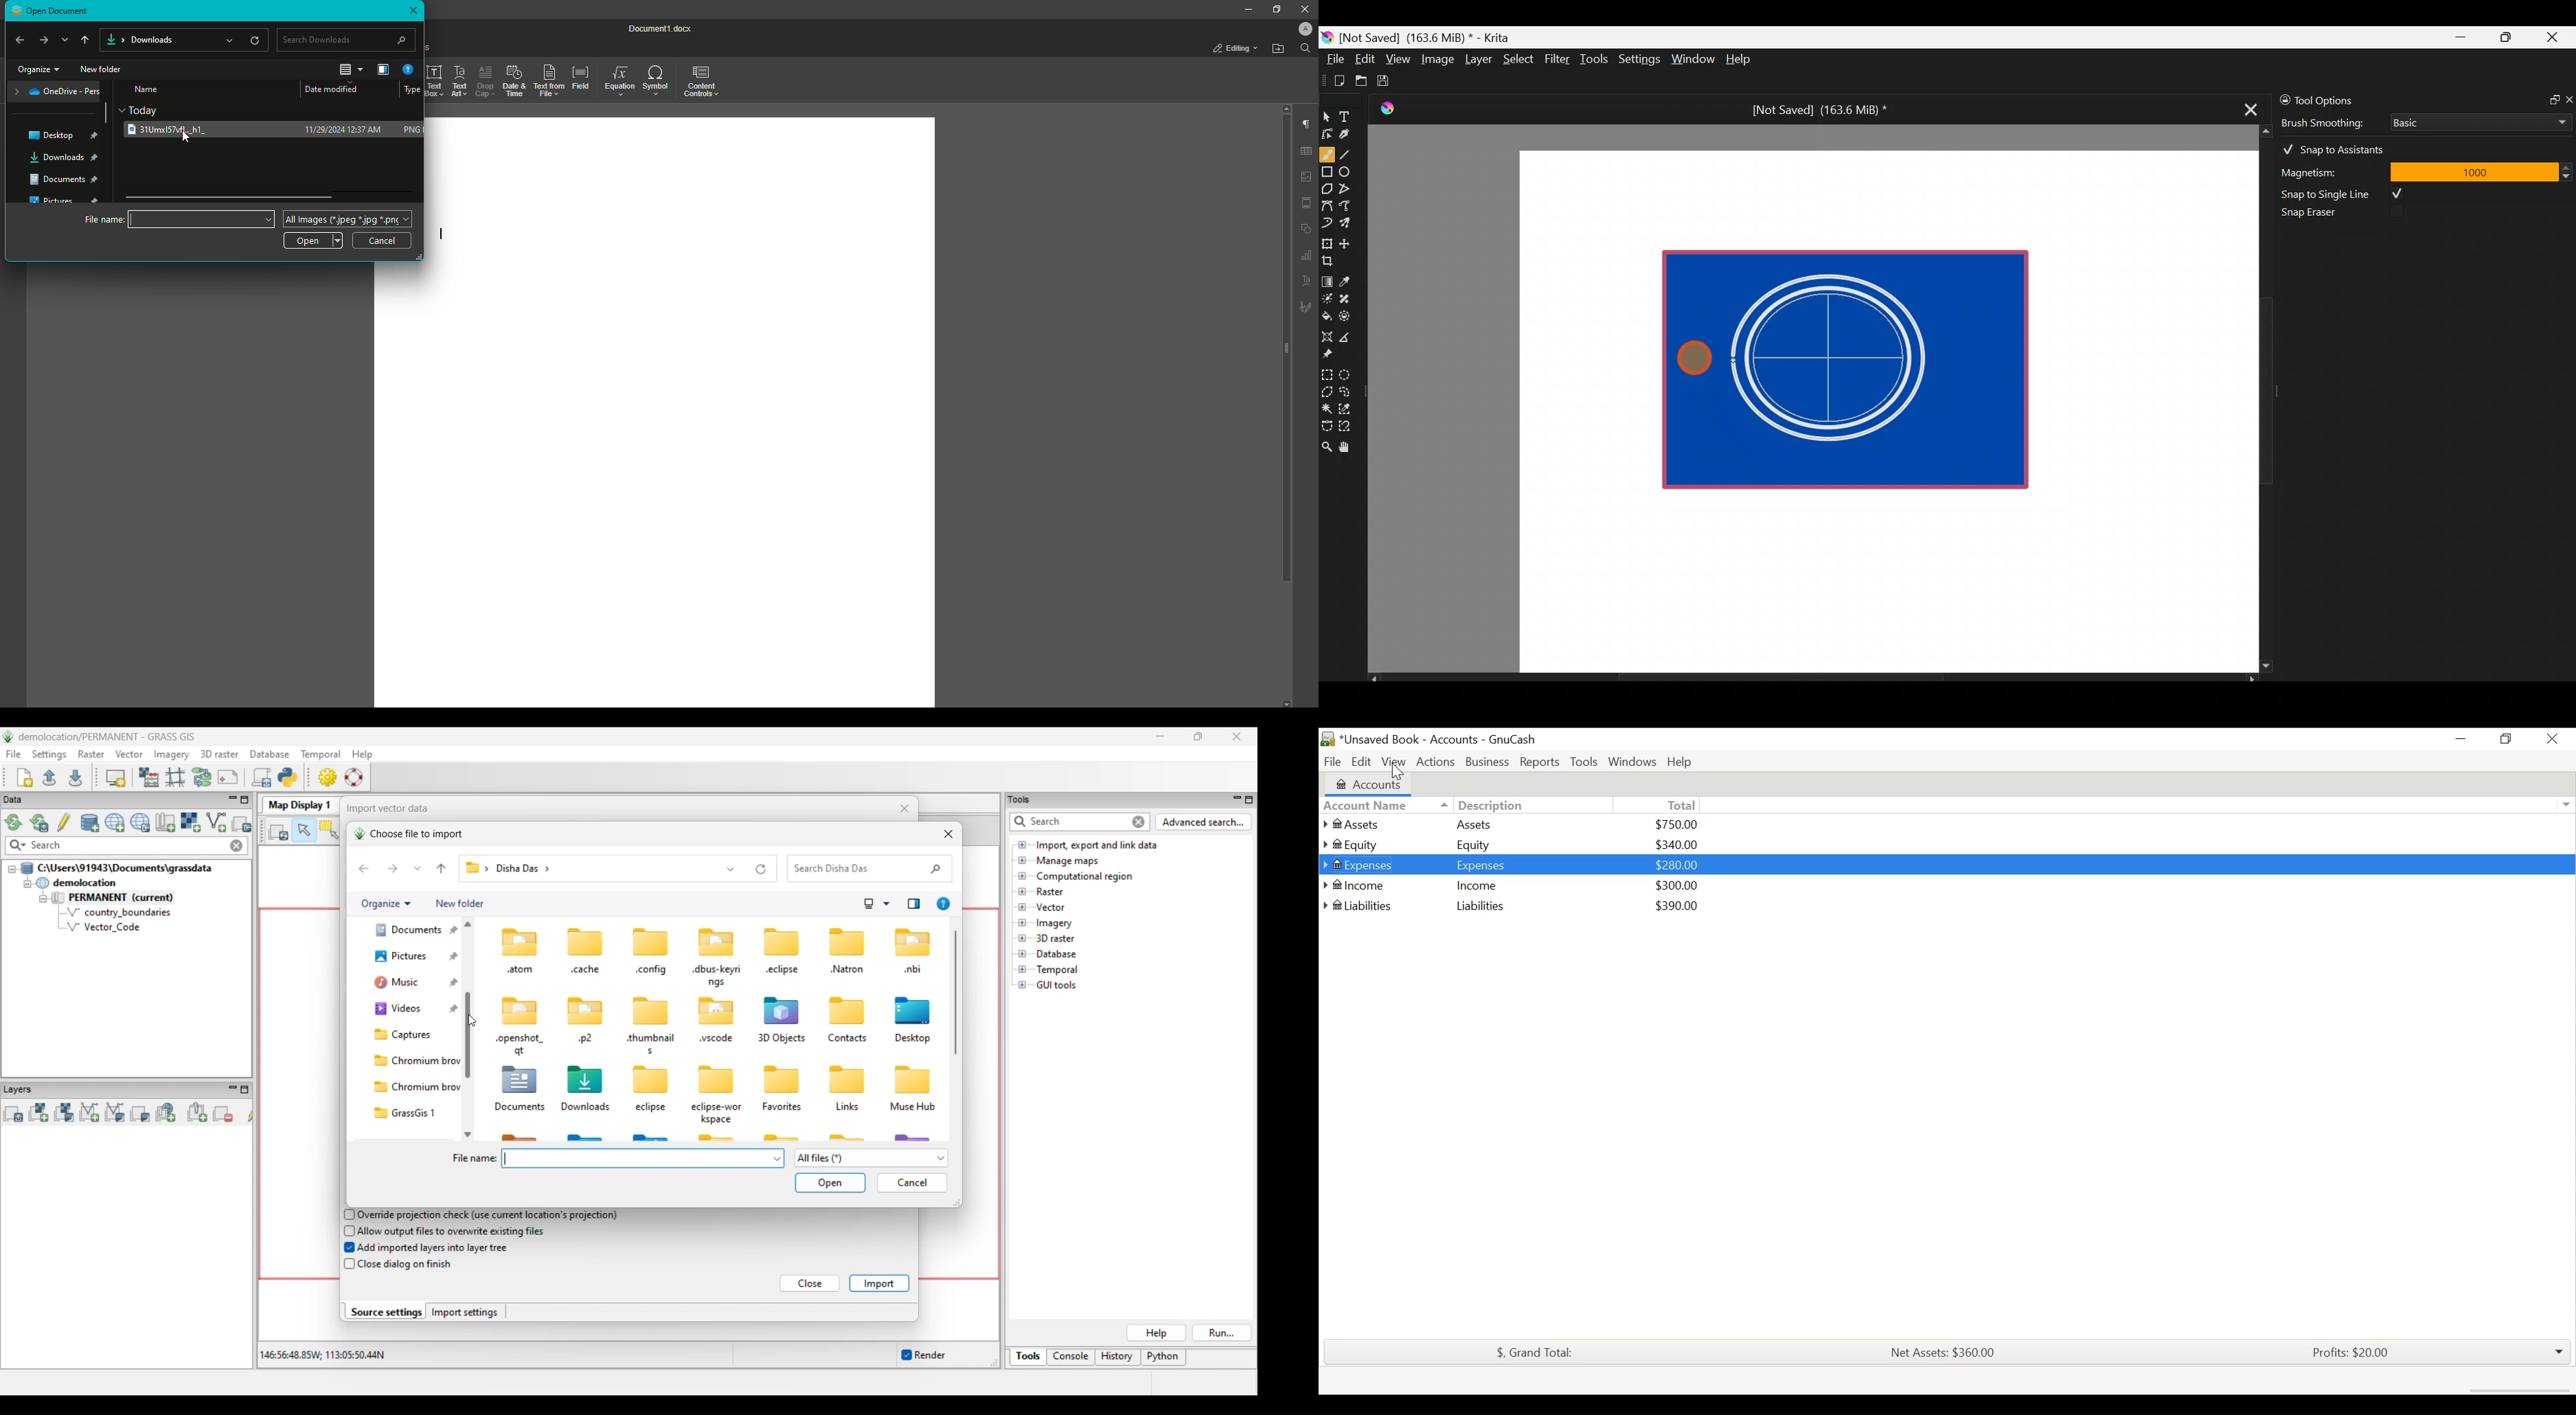  Describe the element at coordinates (1519, 58) in the screenshot. I see `Select` at that location.